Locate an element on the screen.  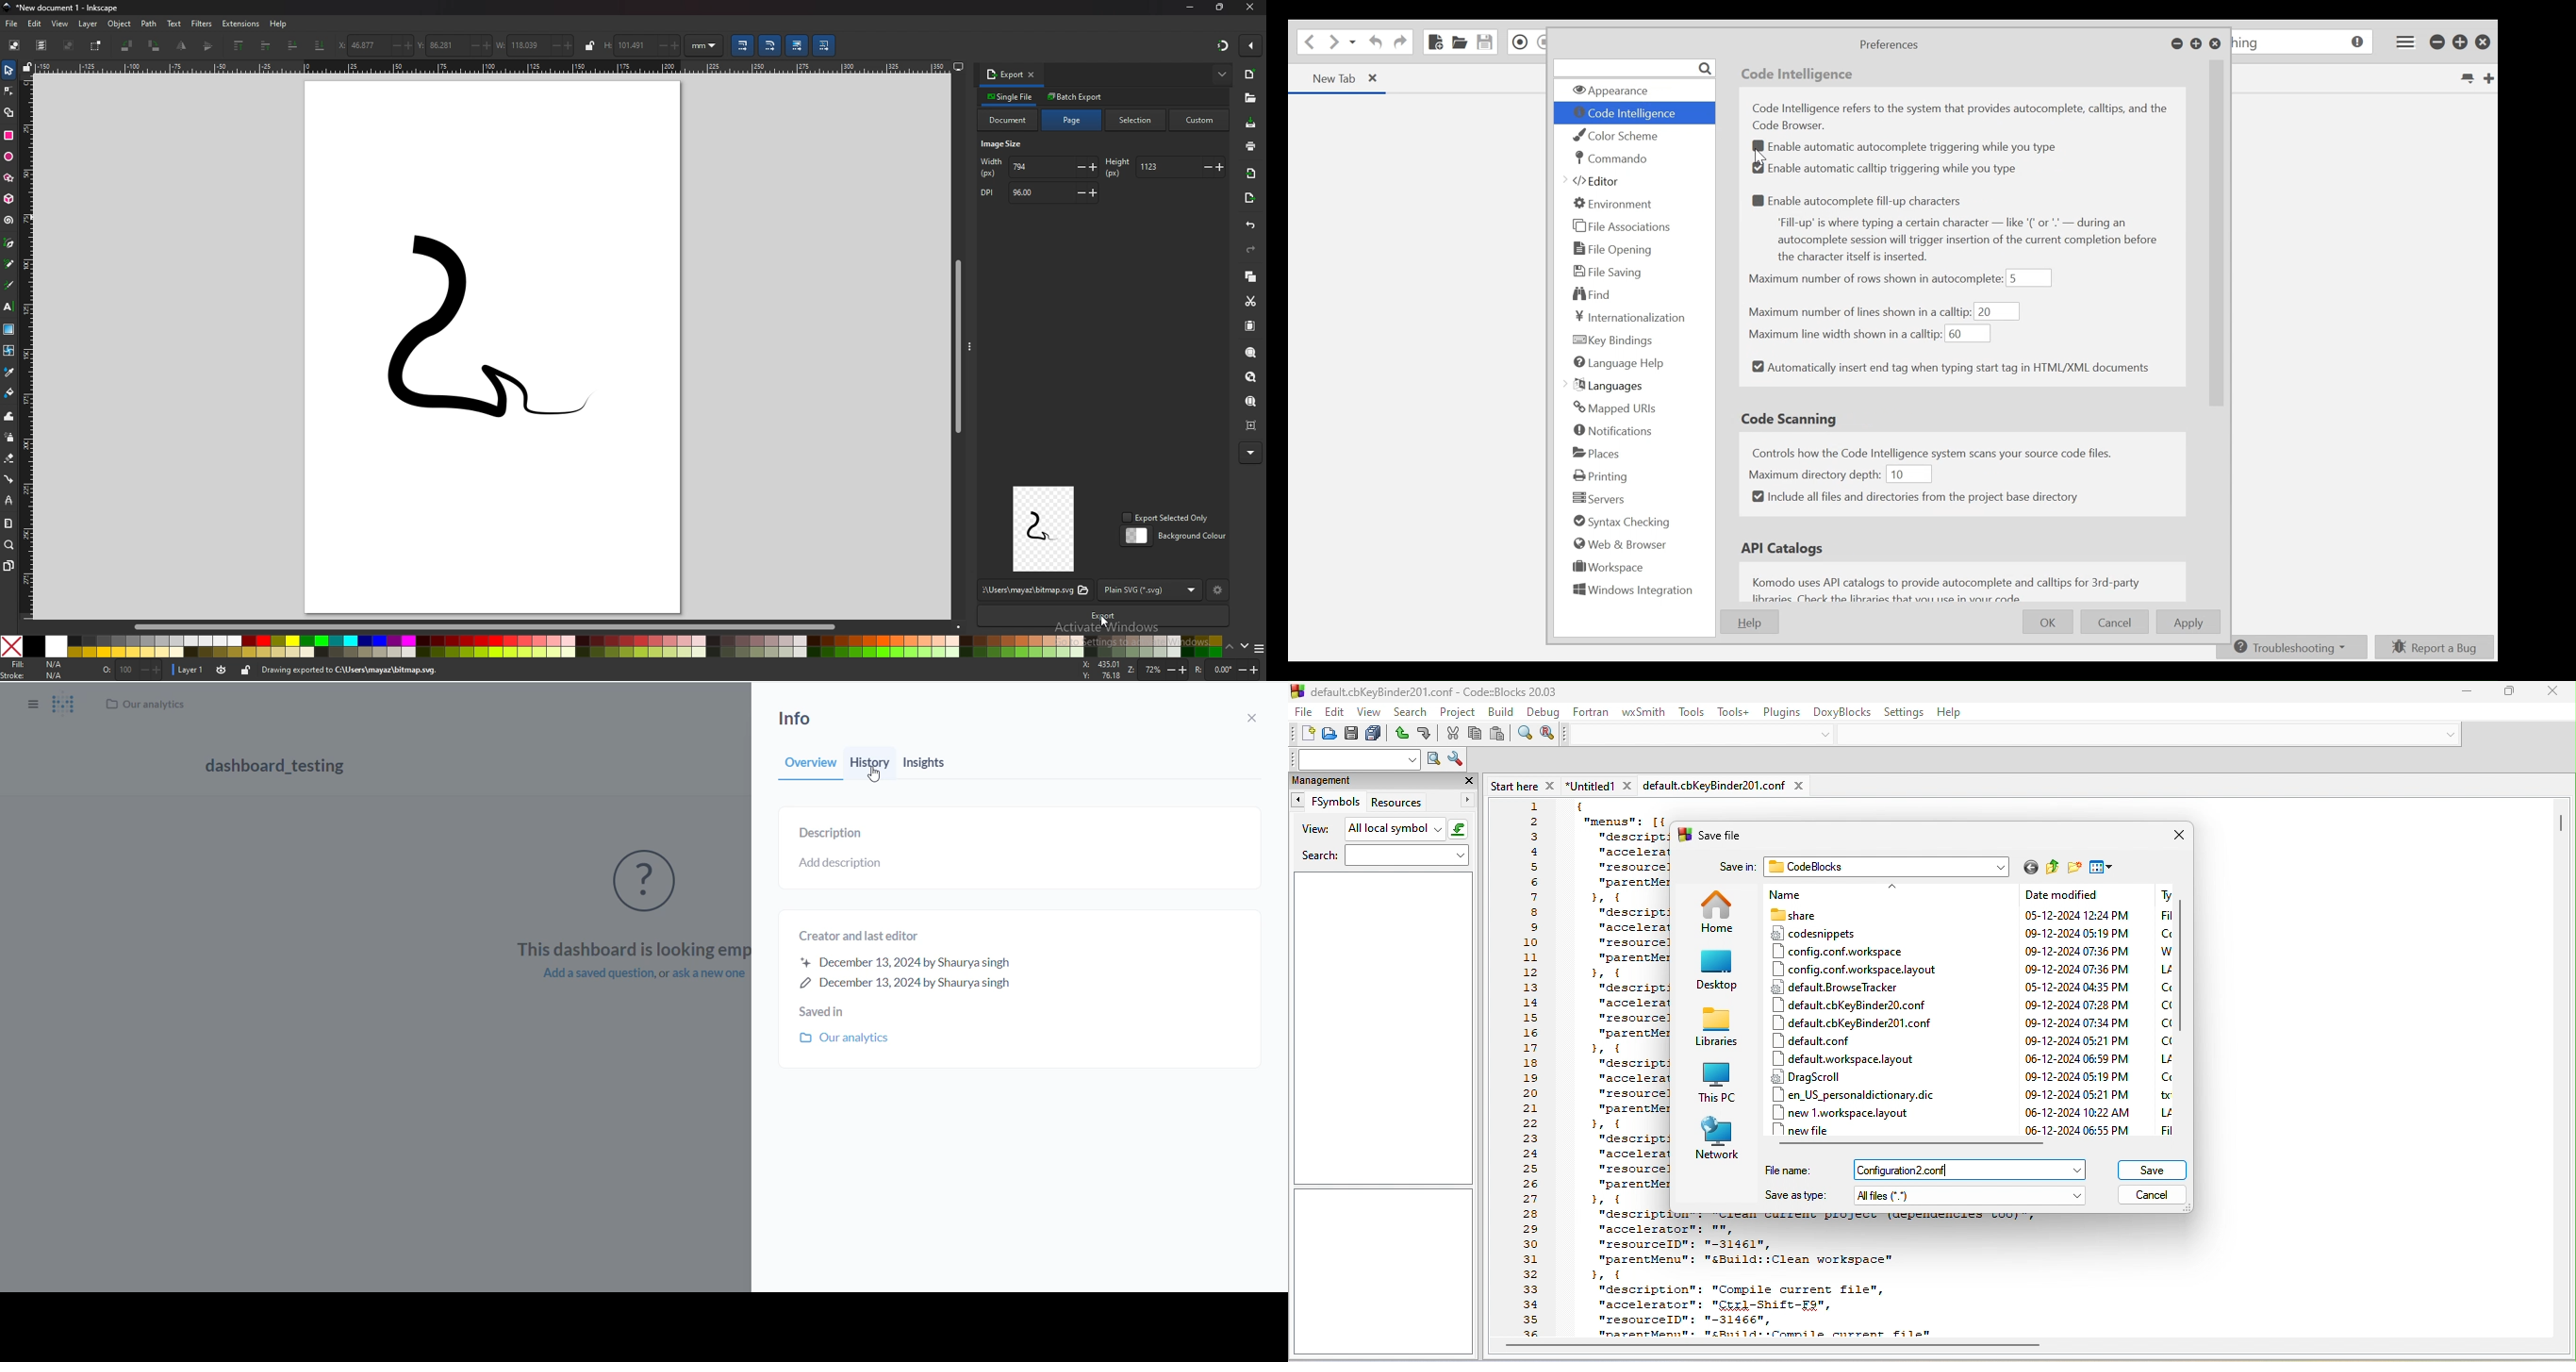
horizontal scroll bar is located at coordinates (1773, 1346).